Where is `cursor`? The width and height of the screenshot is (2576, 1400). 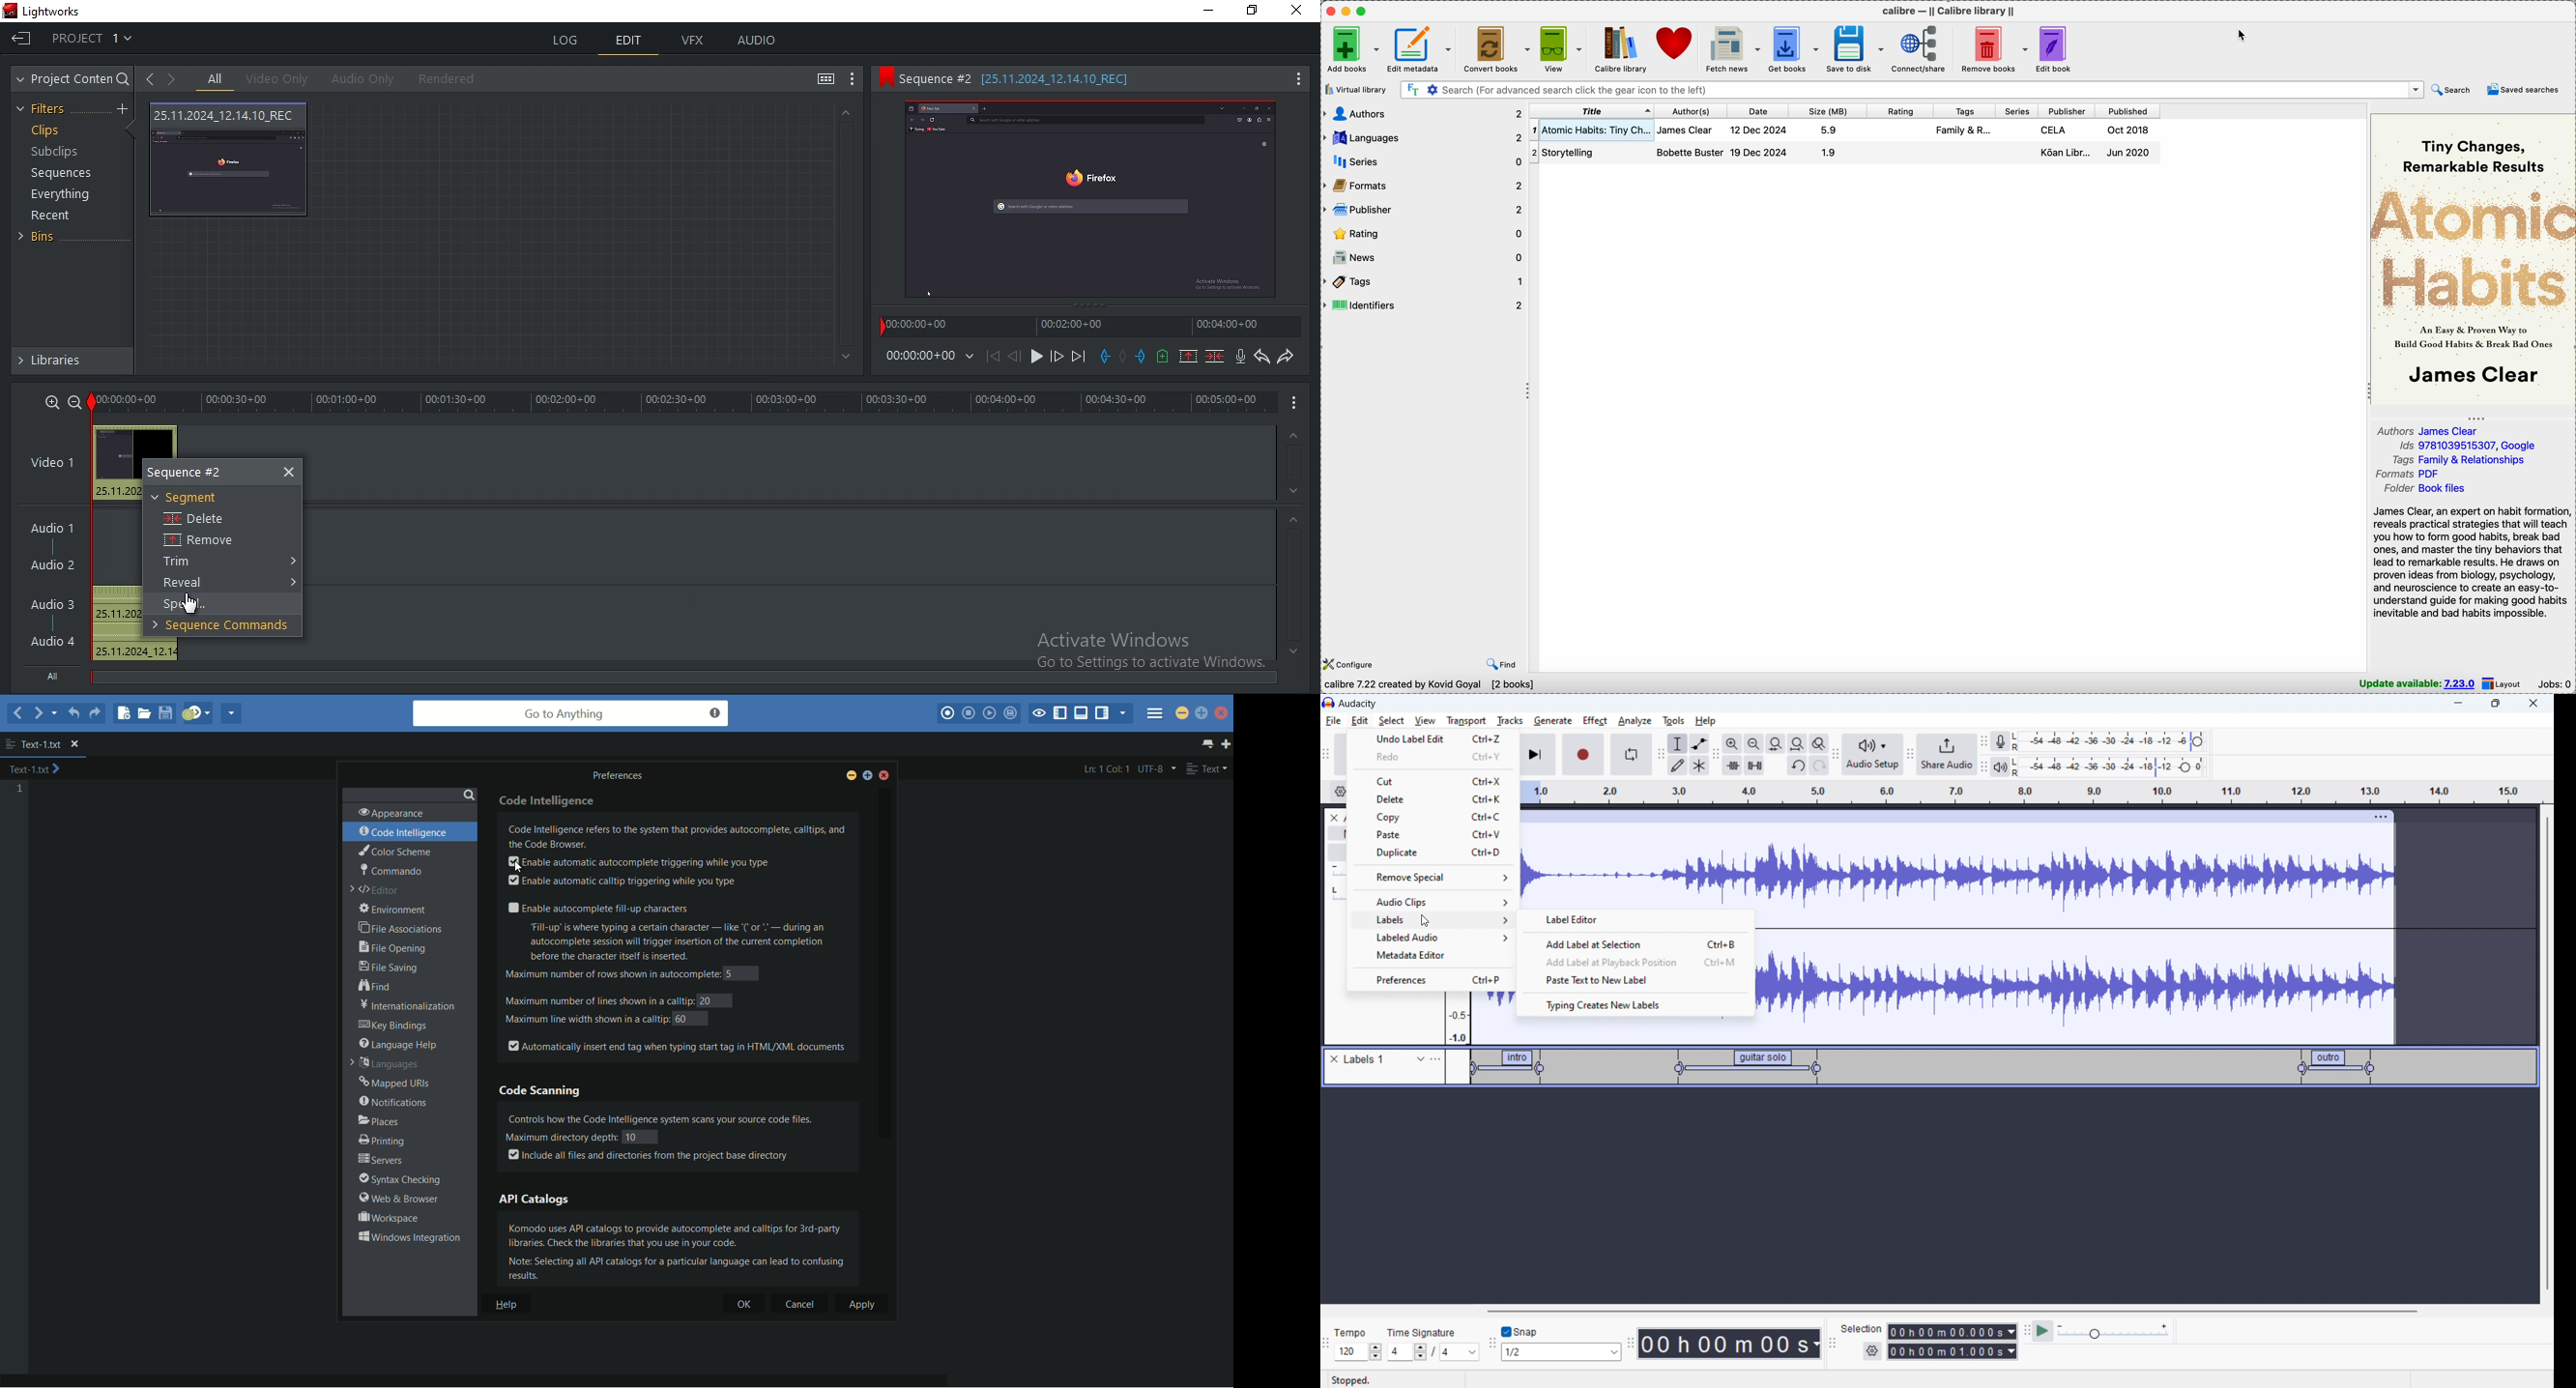 cursor is located at coordinates (2244, 35).